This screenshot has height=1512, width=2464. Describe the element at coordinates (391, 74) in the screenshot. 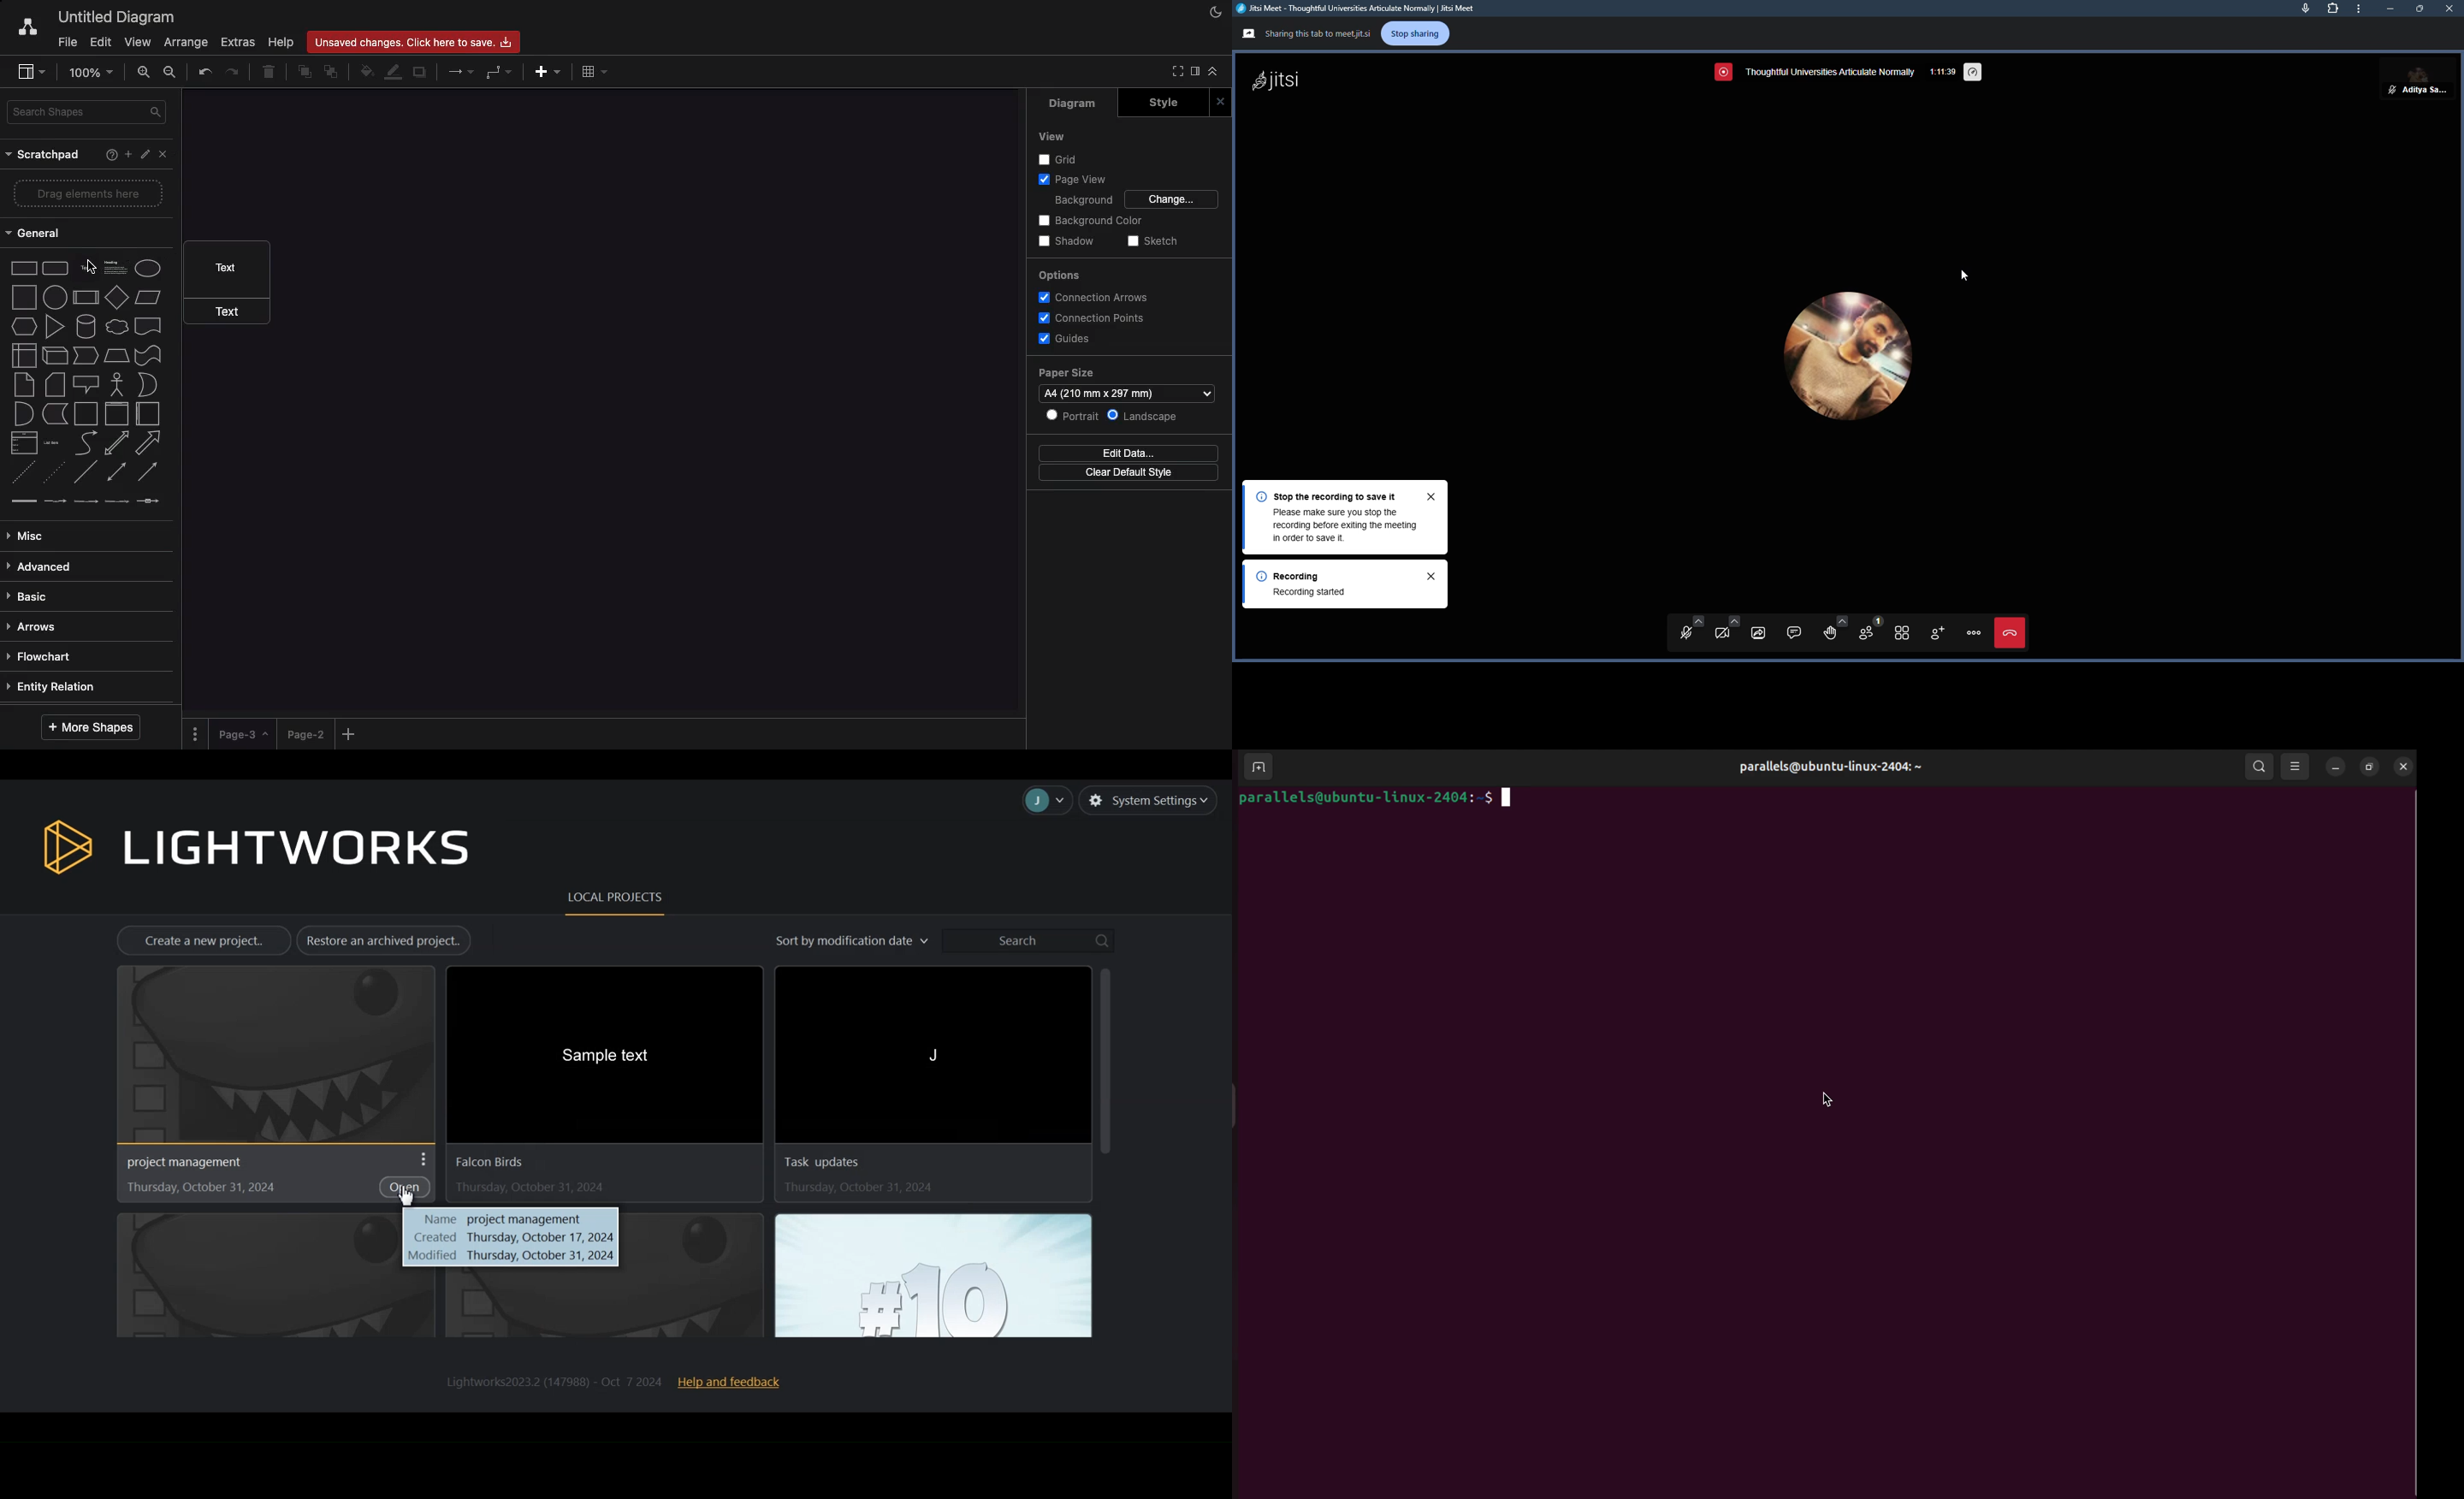

I see `Line color` at that location.